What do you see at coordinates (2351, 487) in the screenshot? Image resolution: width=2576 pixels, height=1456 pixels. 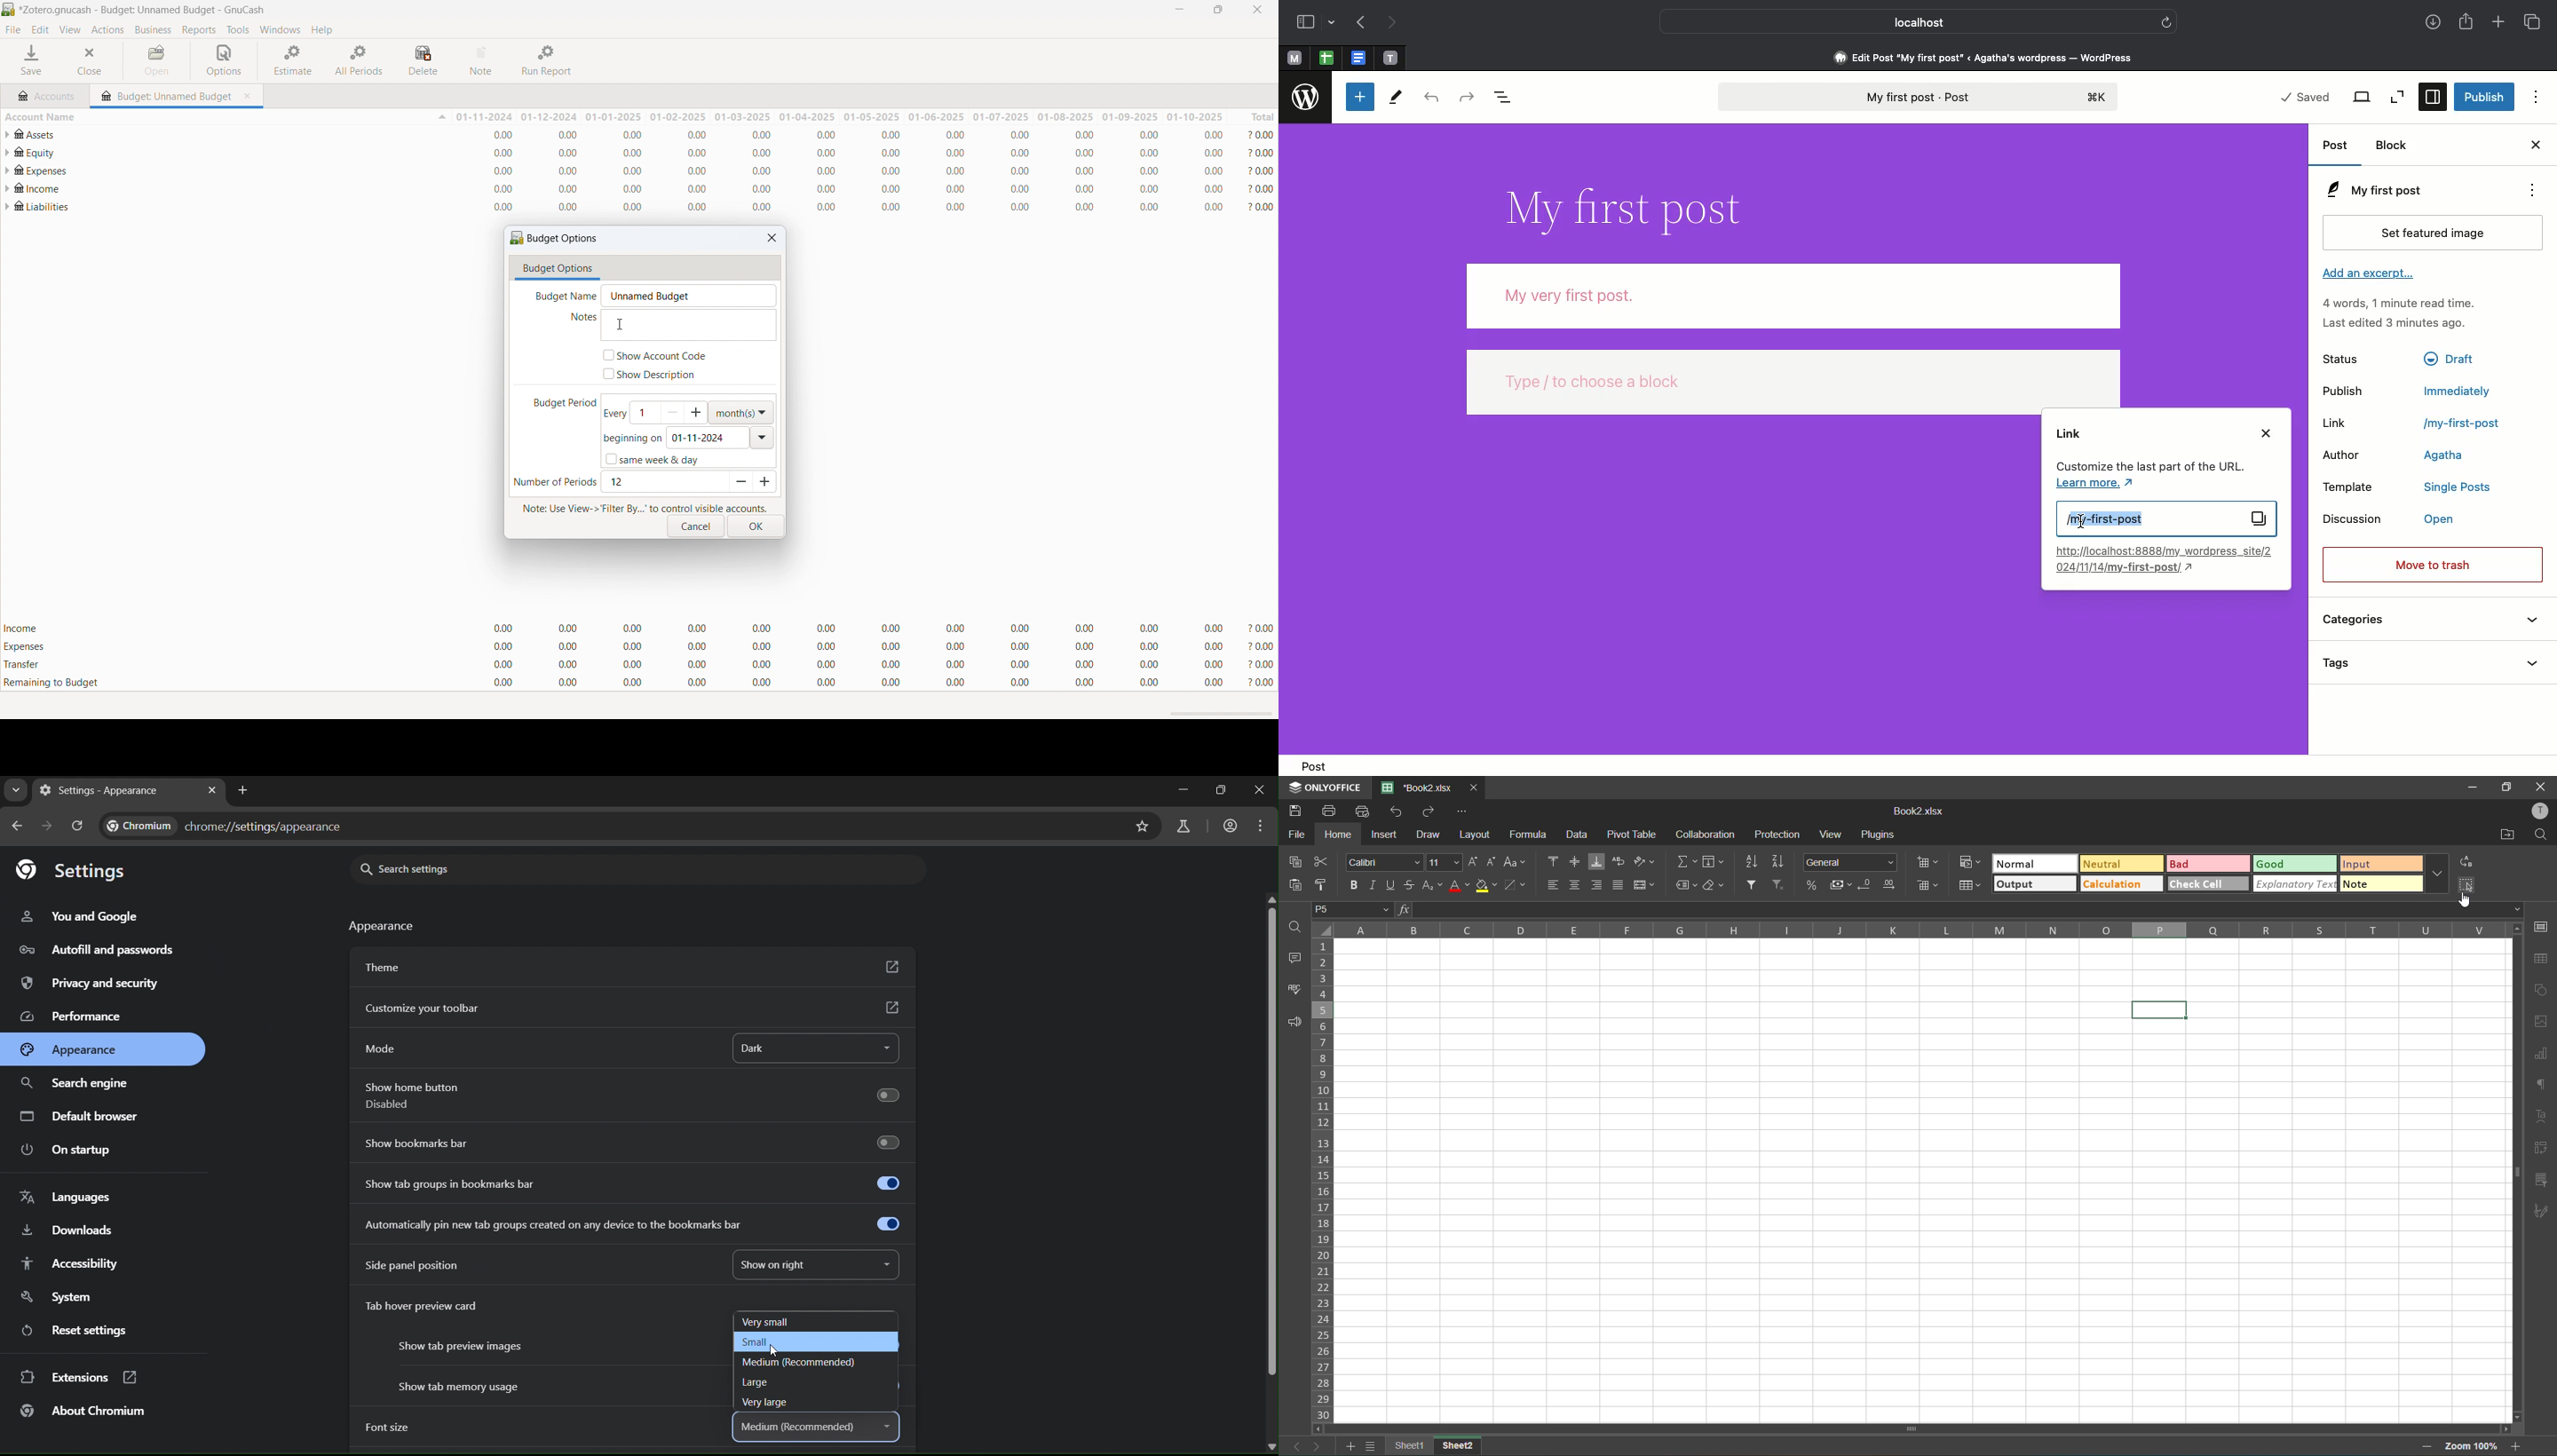 I see `Template` at bounding box center [2351, 487].